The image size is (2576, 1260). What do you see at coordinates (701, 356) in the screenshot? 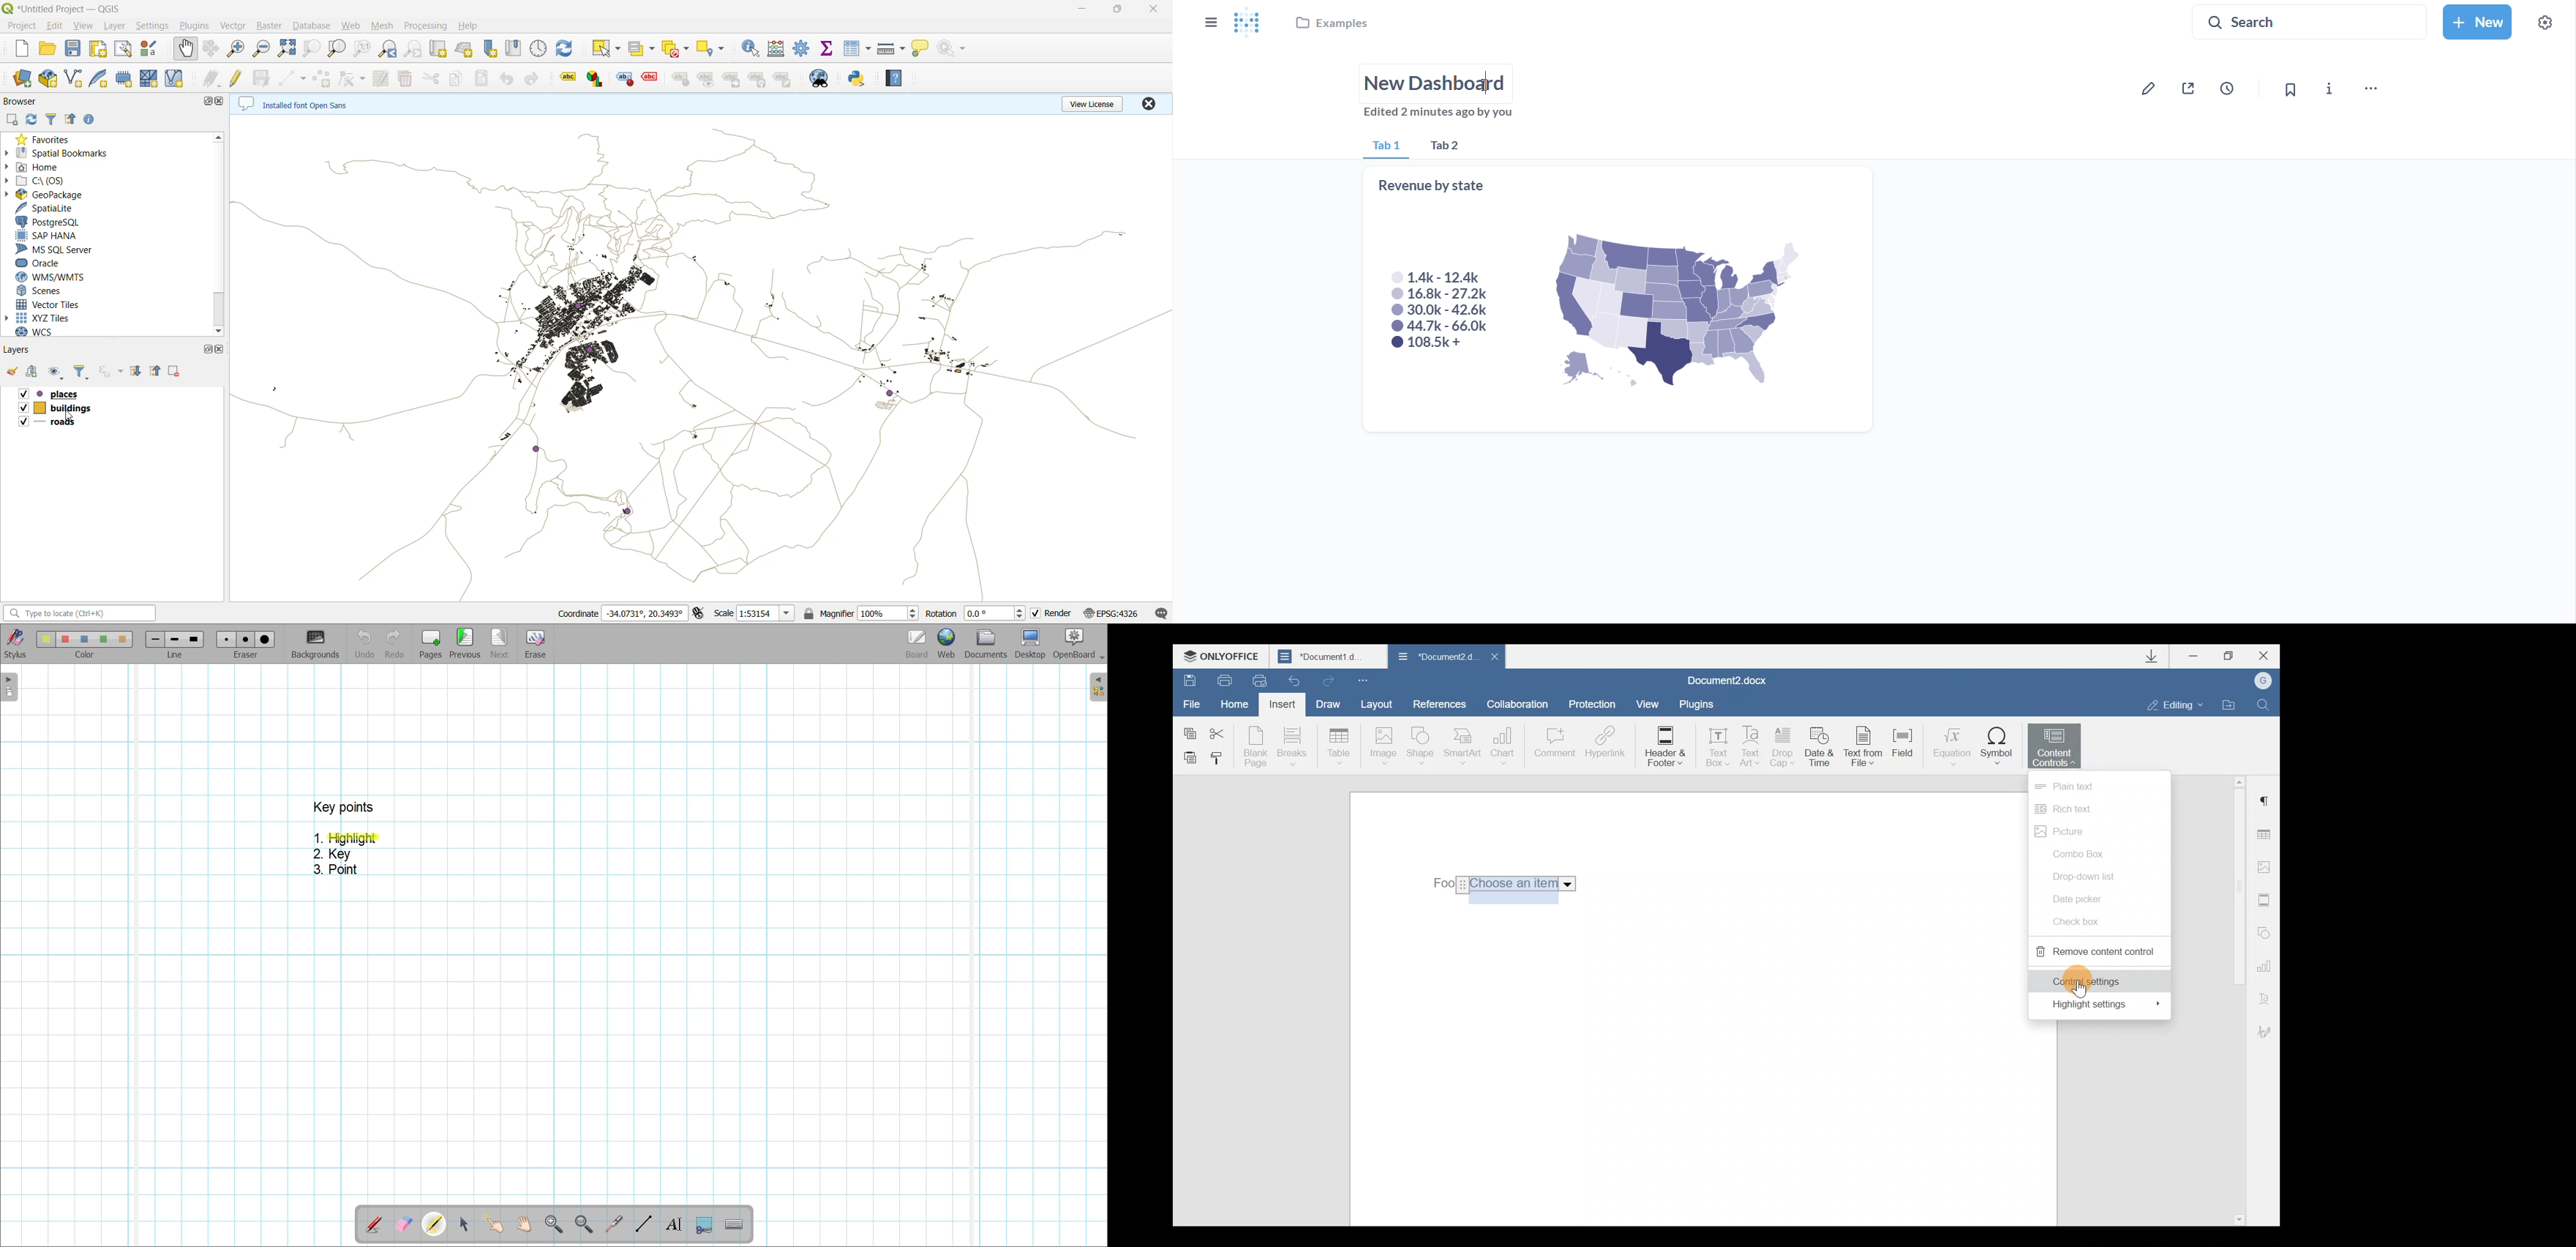
I see `layers` at bounding box center [701, 356].